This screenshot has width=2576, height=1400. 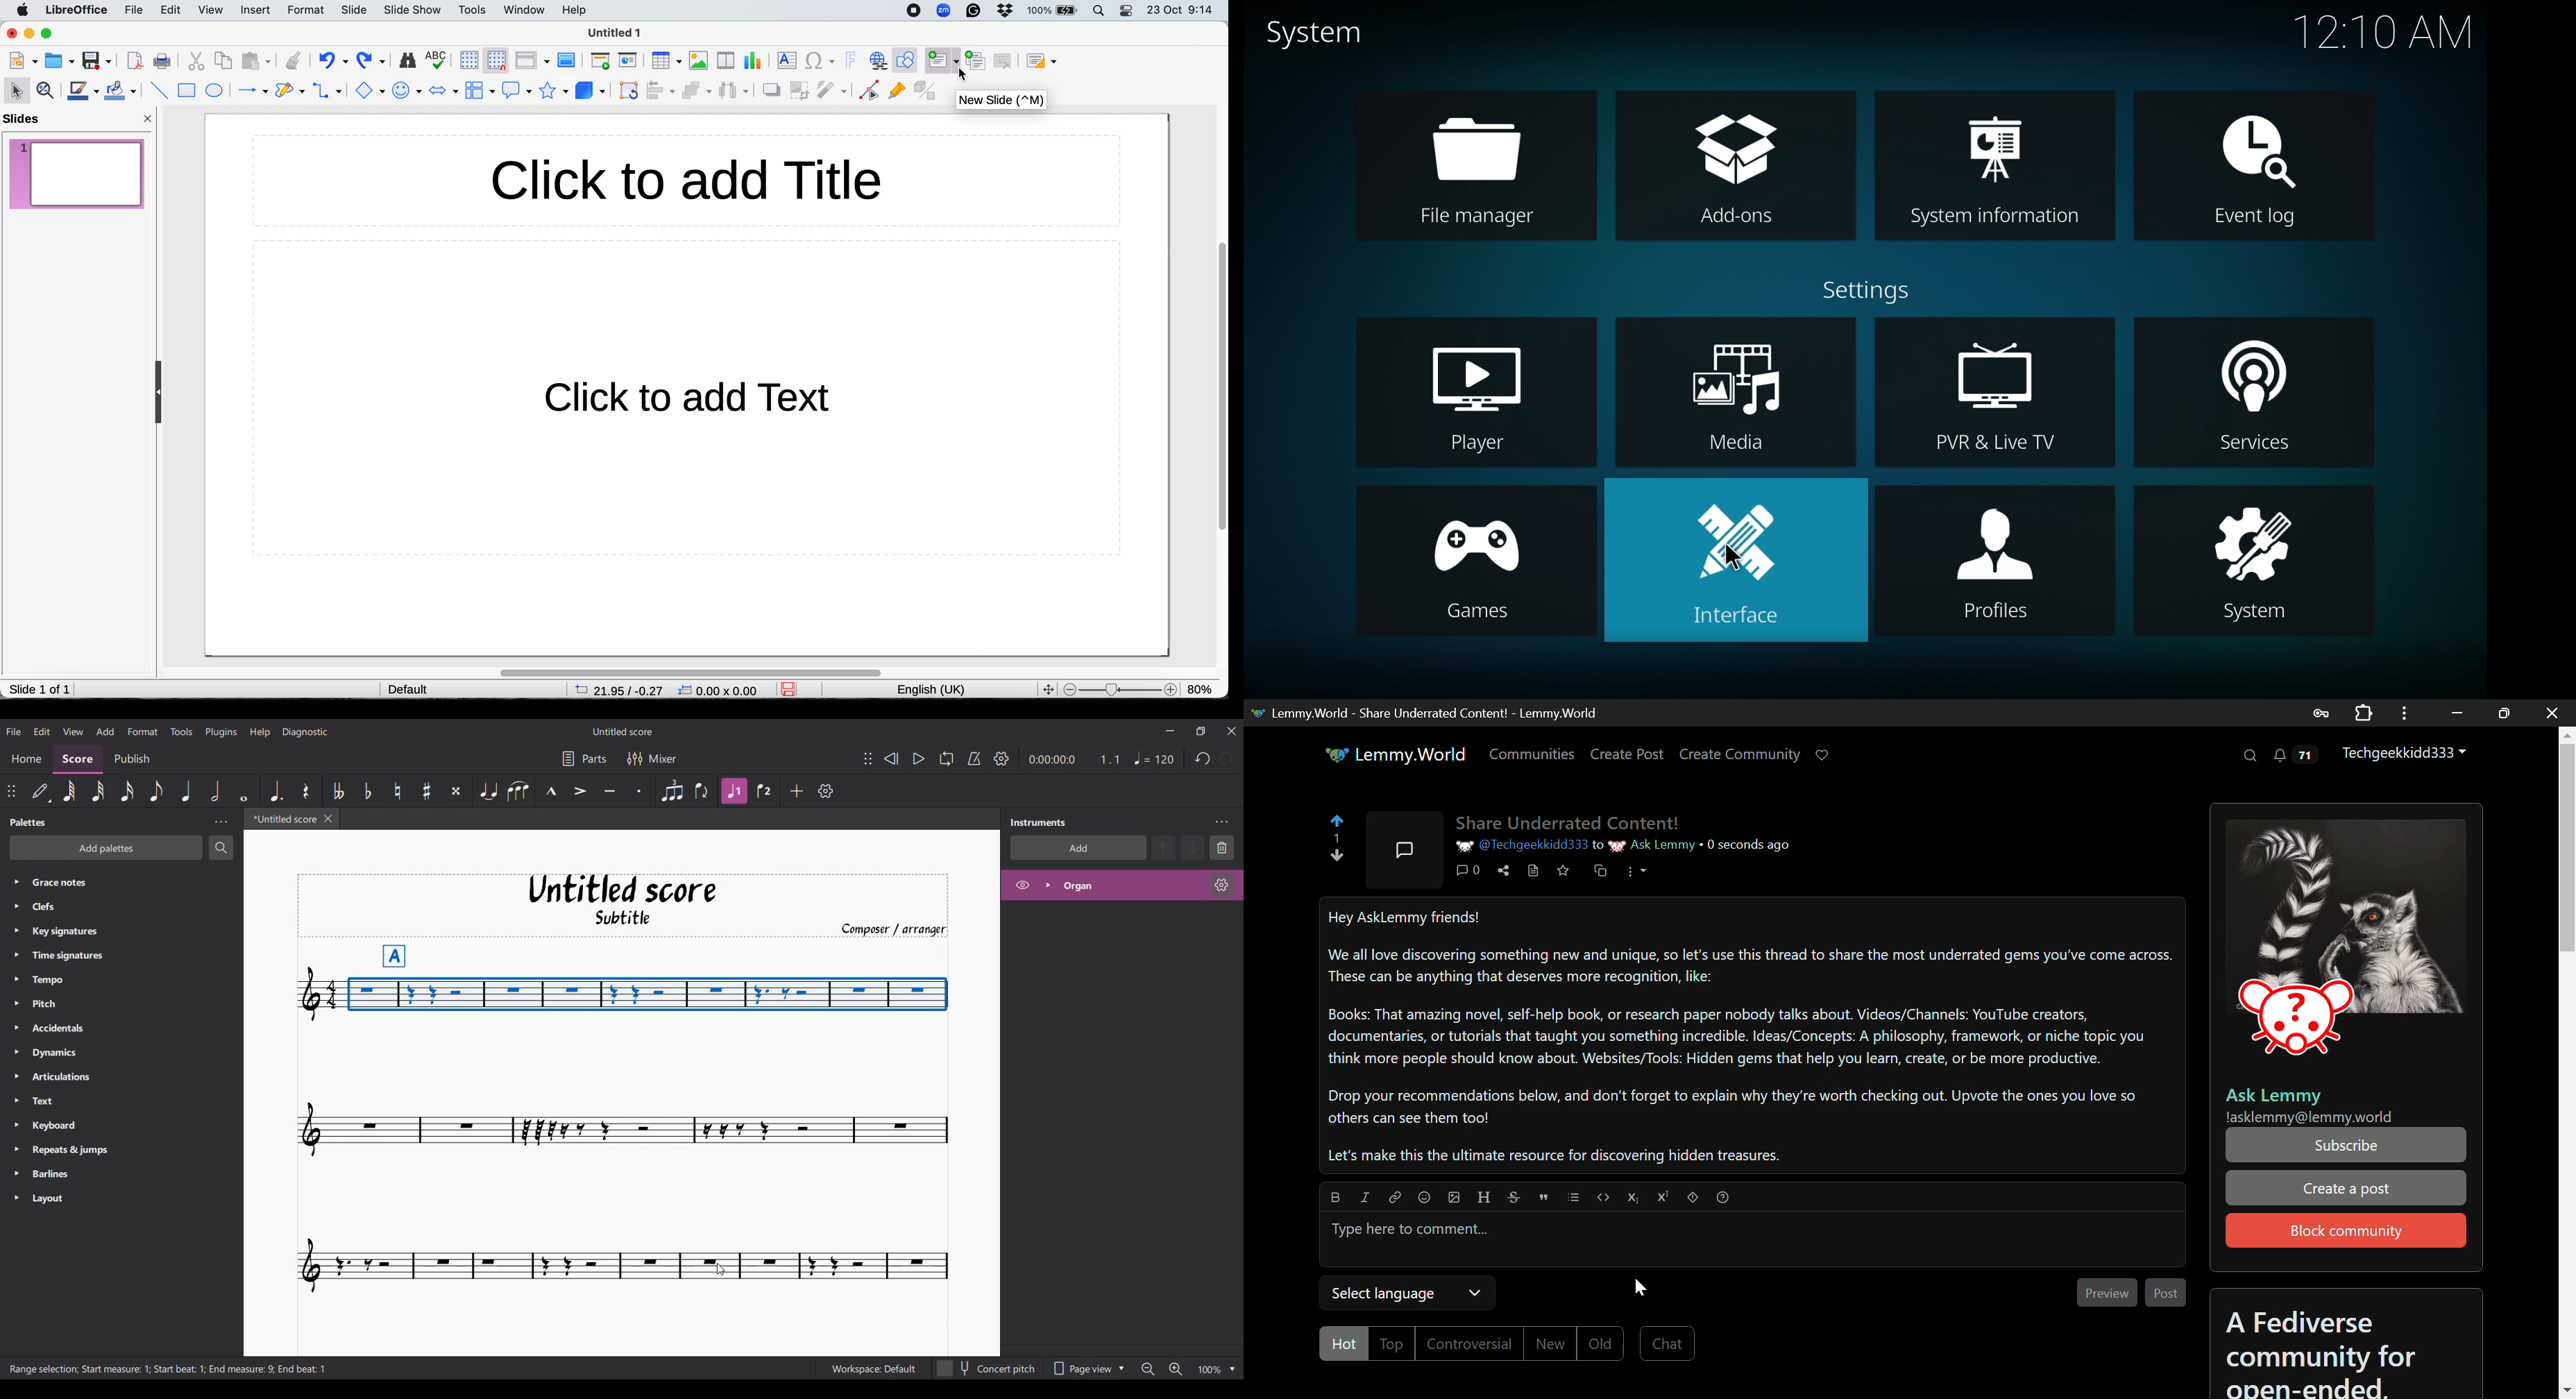 I want to click on profiles, so click(x=1993, y=563).